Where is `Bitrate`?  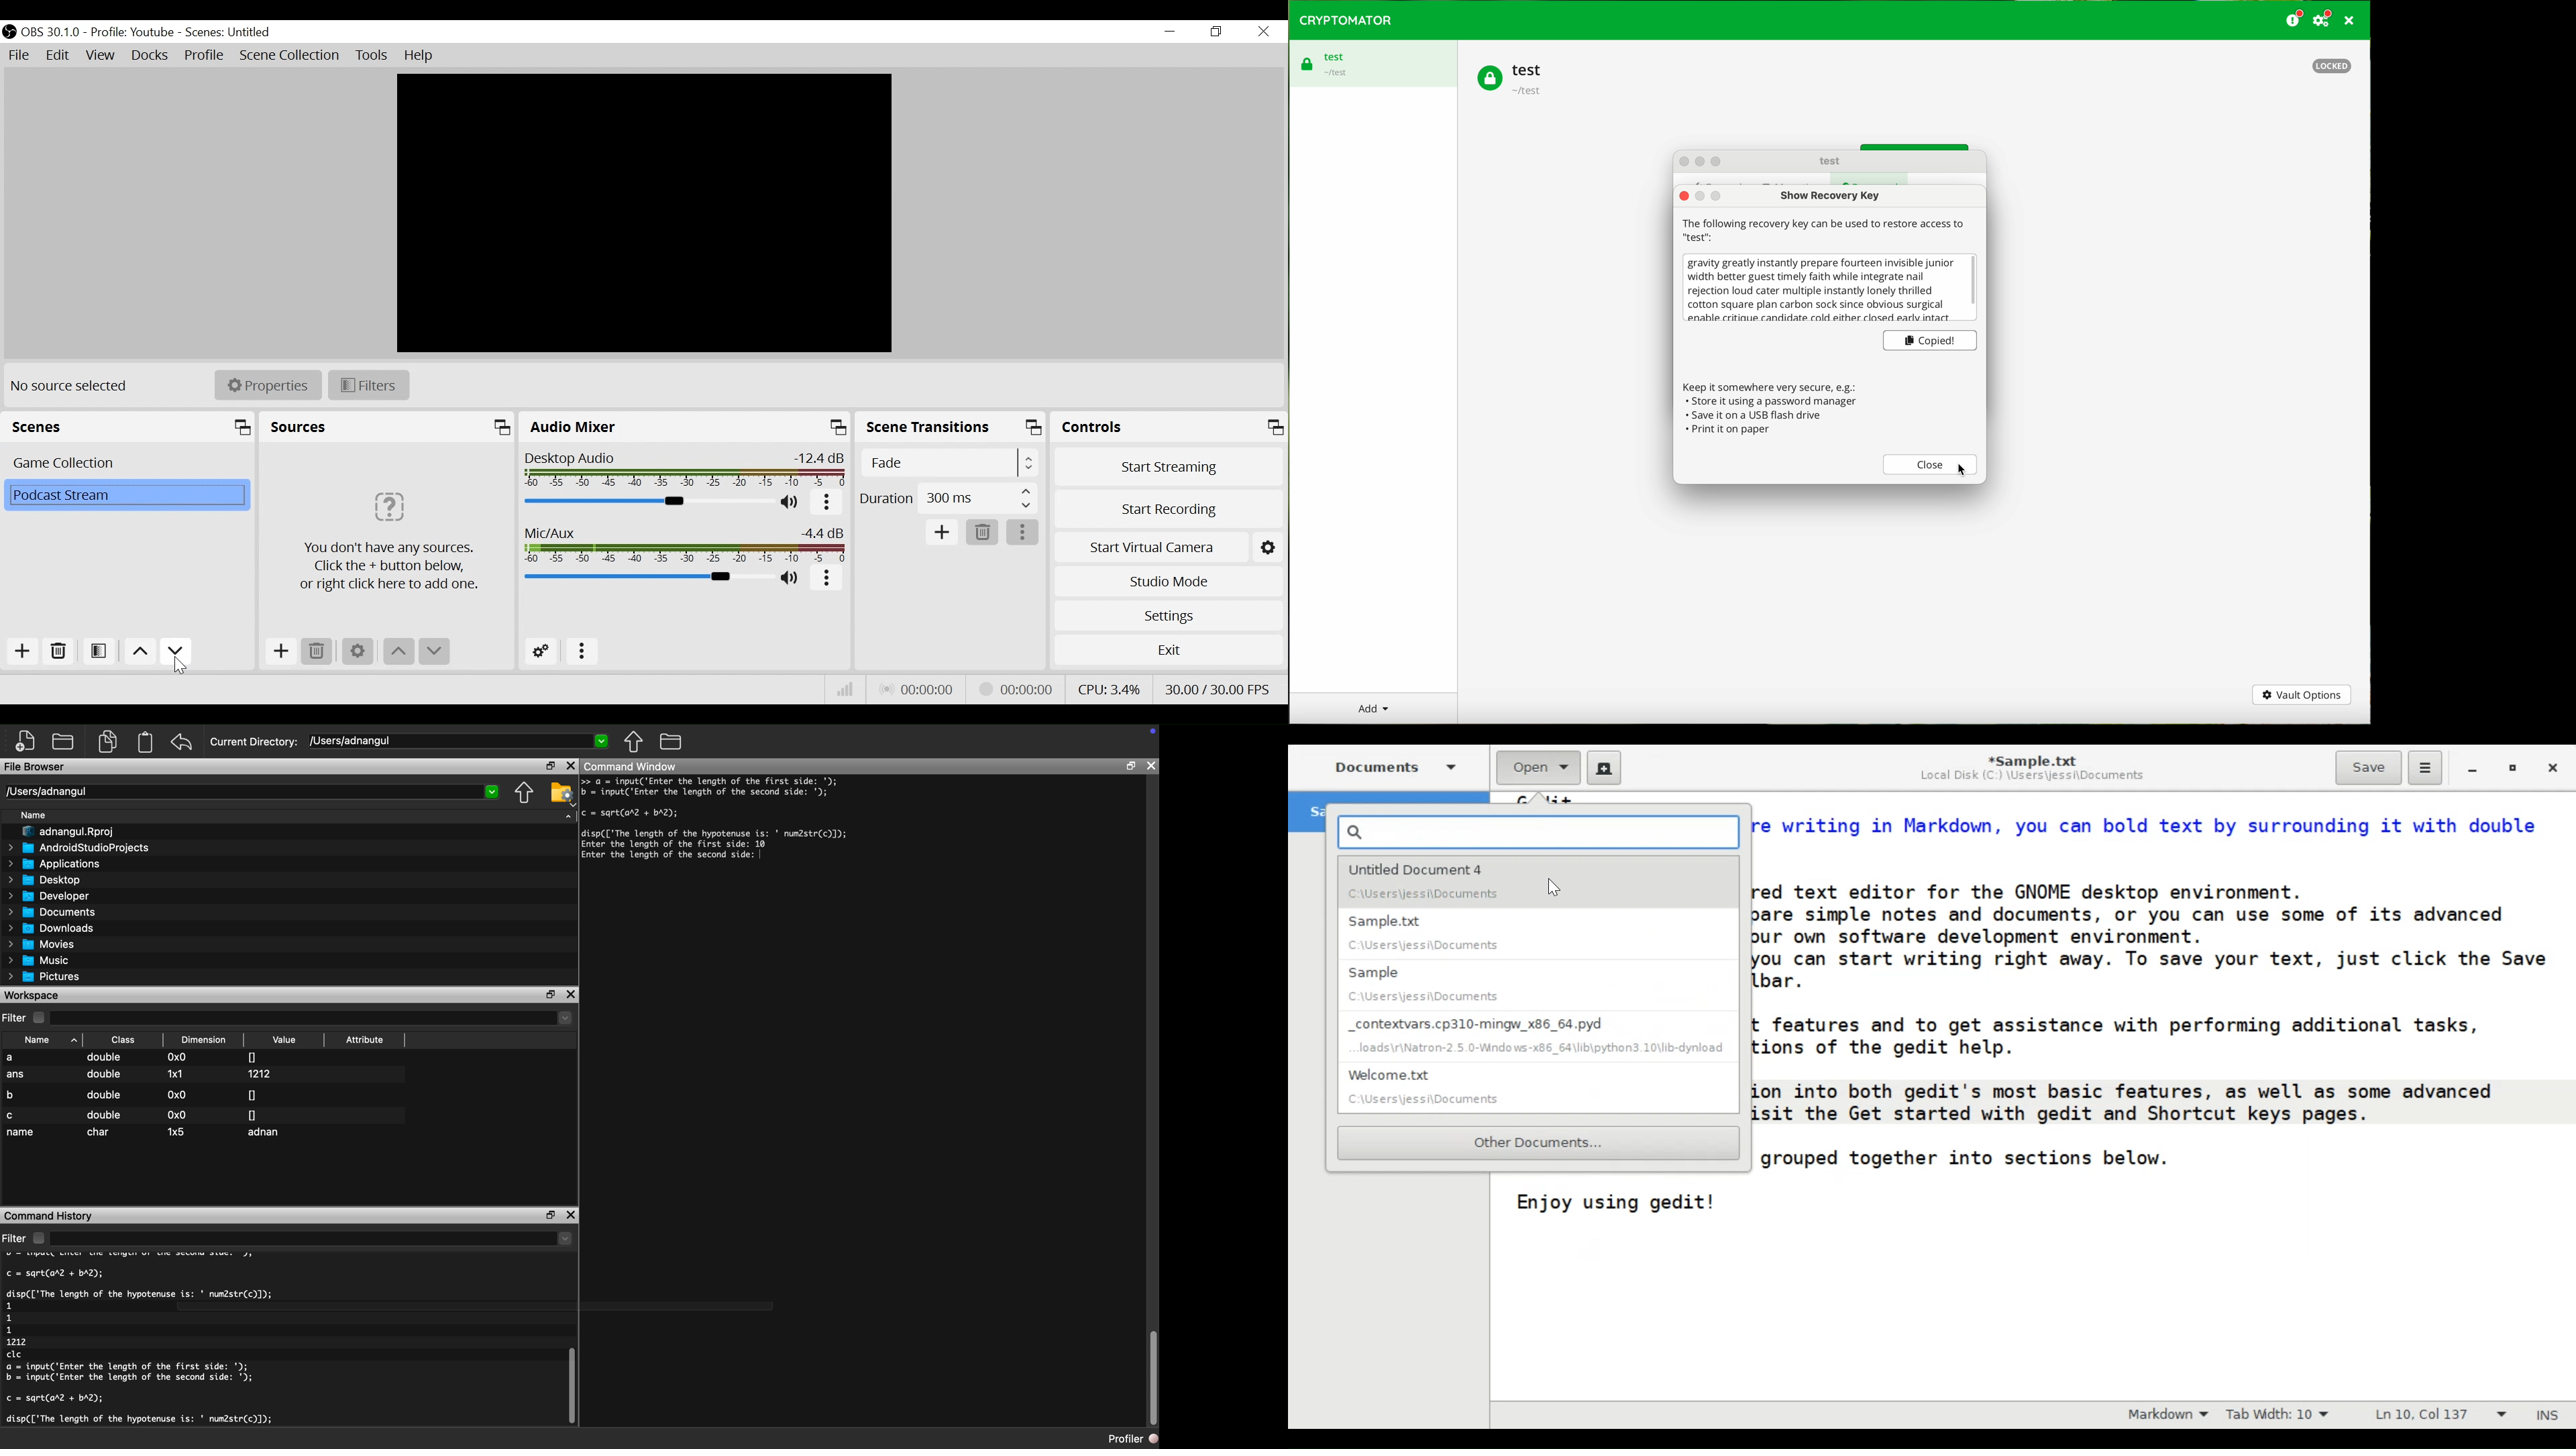 Bitrate is located at coordinates (844, 688).